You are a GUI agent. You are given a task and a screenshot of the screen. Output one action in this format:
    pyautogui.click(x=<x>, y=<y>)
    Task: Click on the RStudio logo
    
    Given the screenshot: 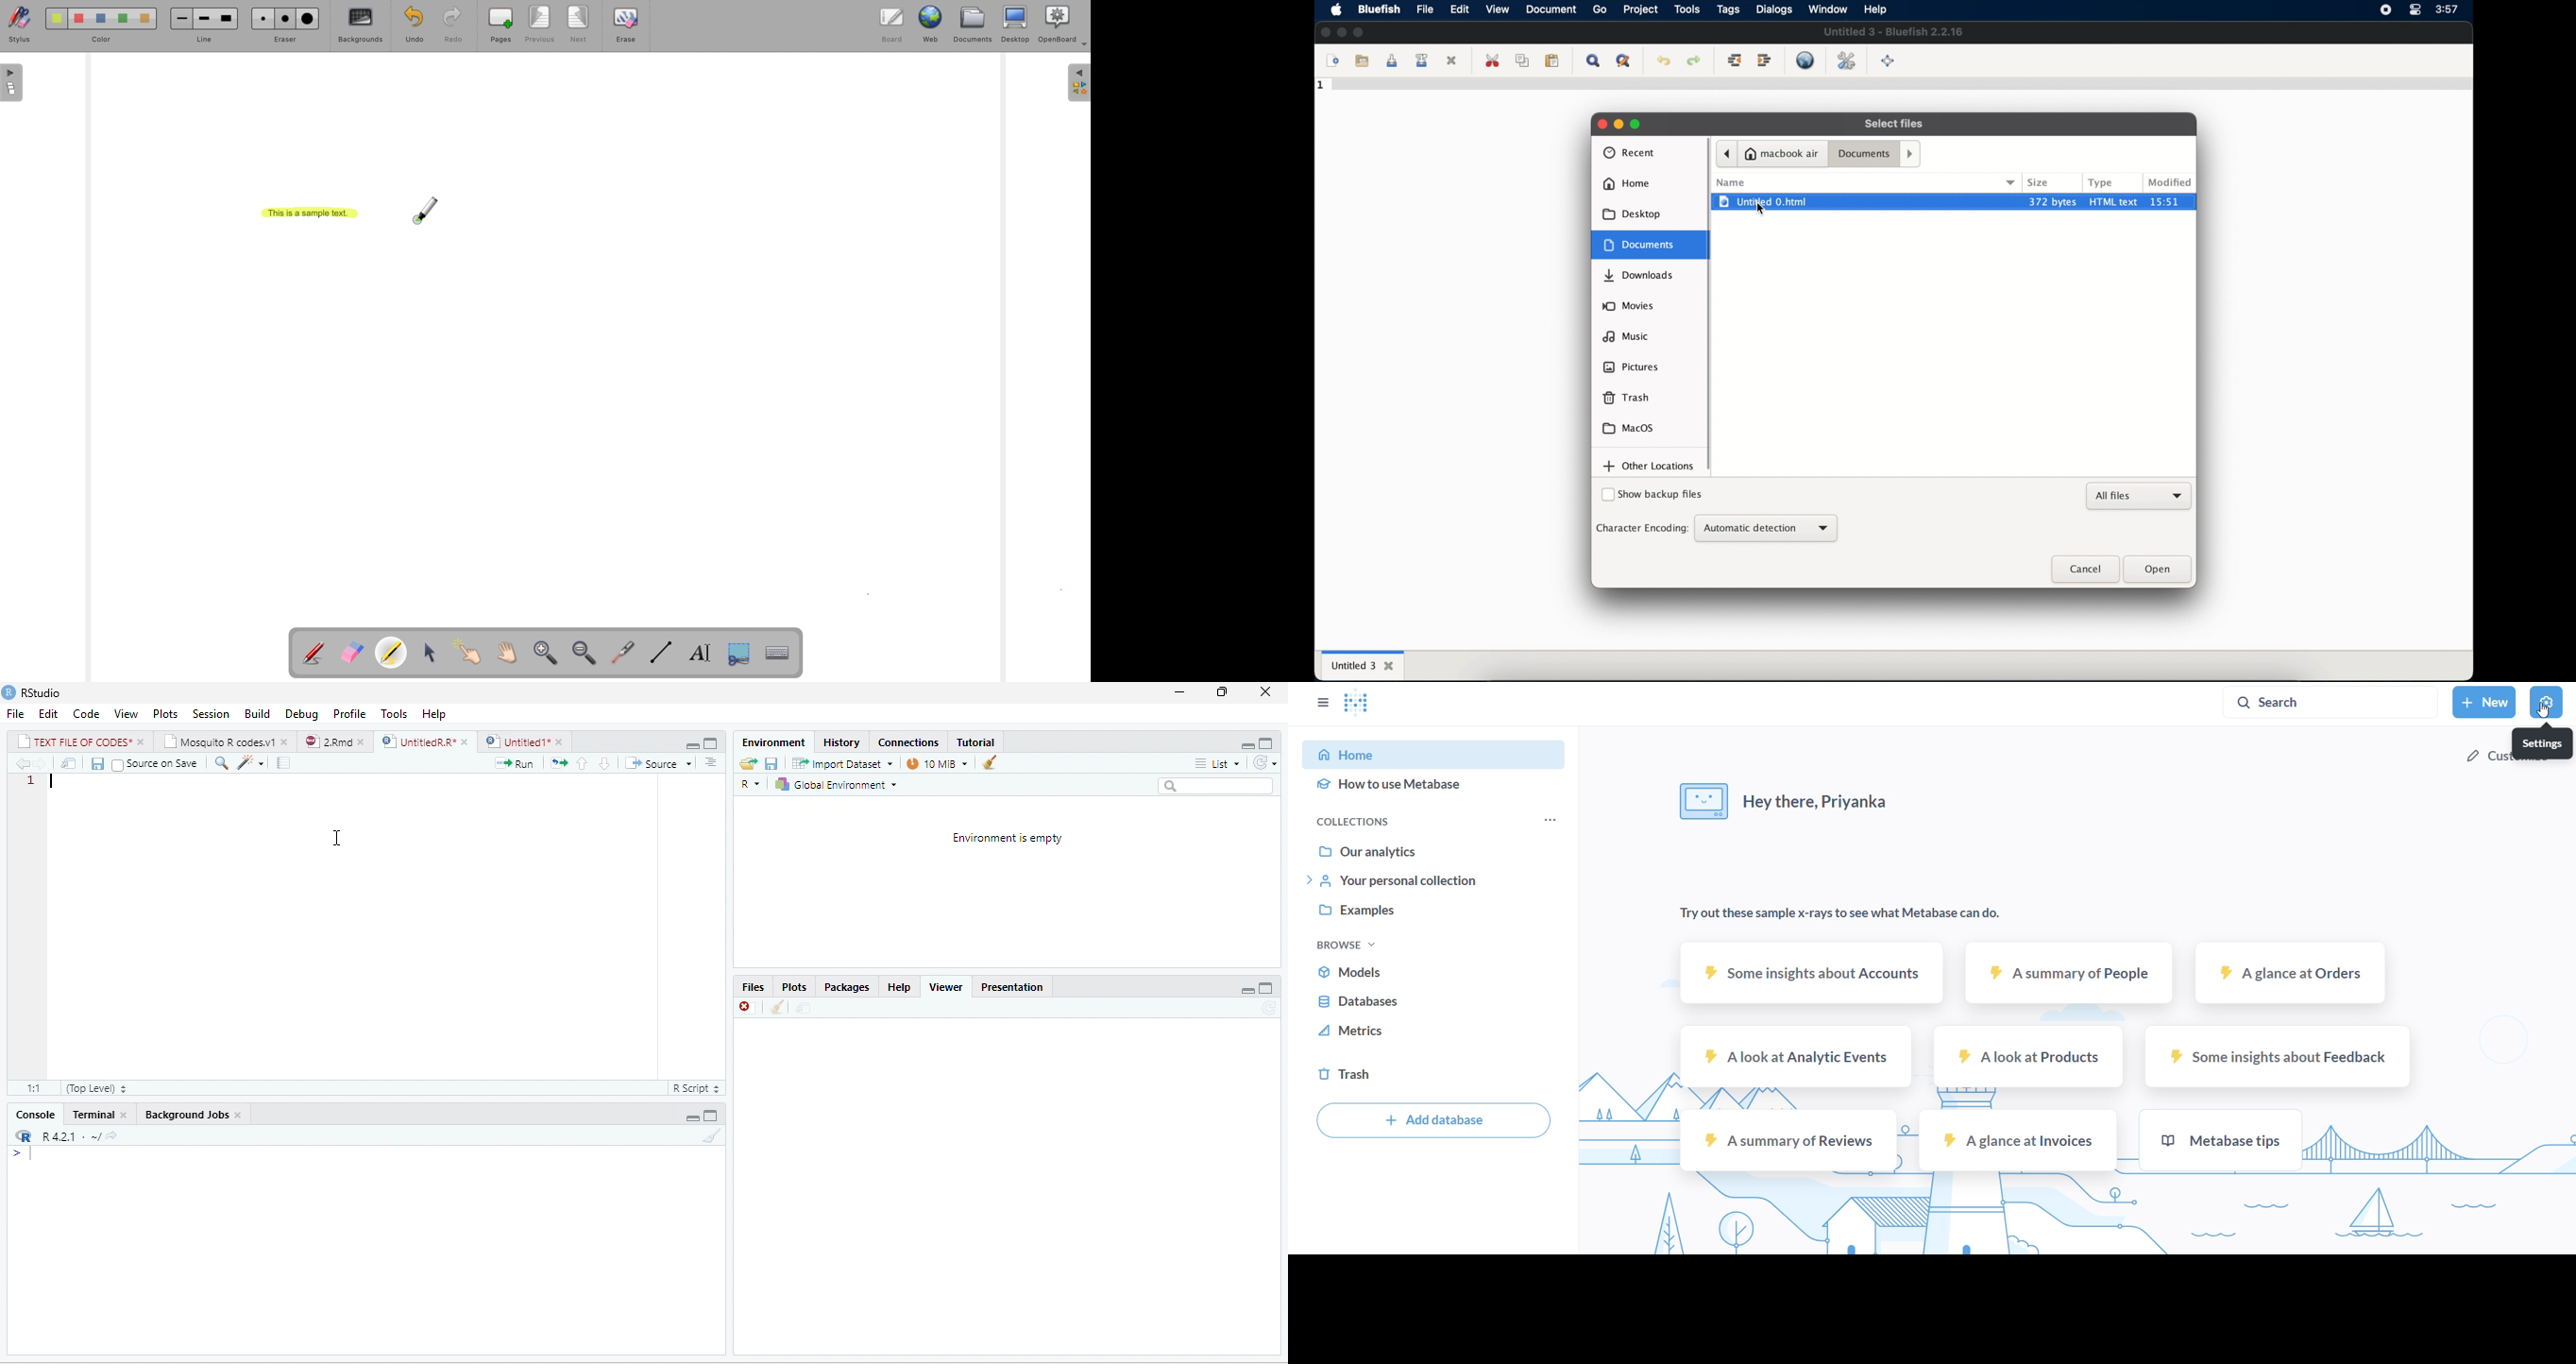 What is the action you would take?
    pyautogui.click(x=8, y=692)
    